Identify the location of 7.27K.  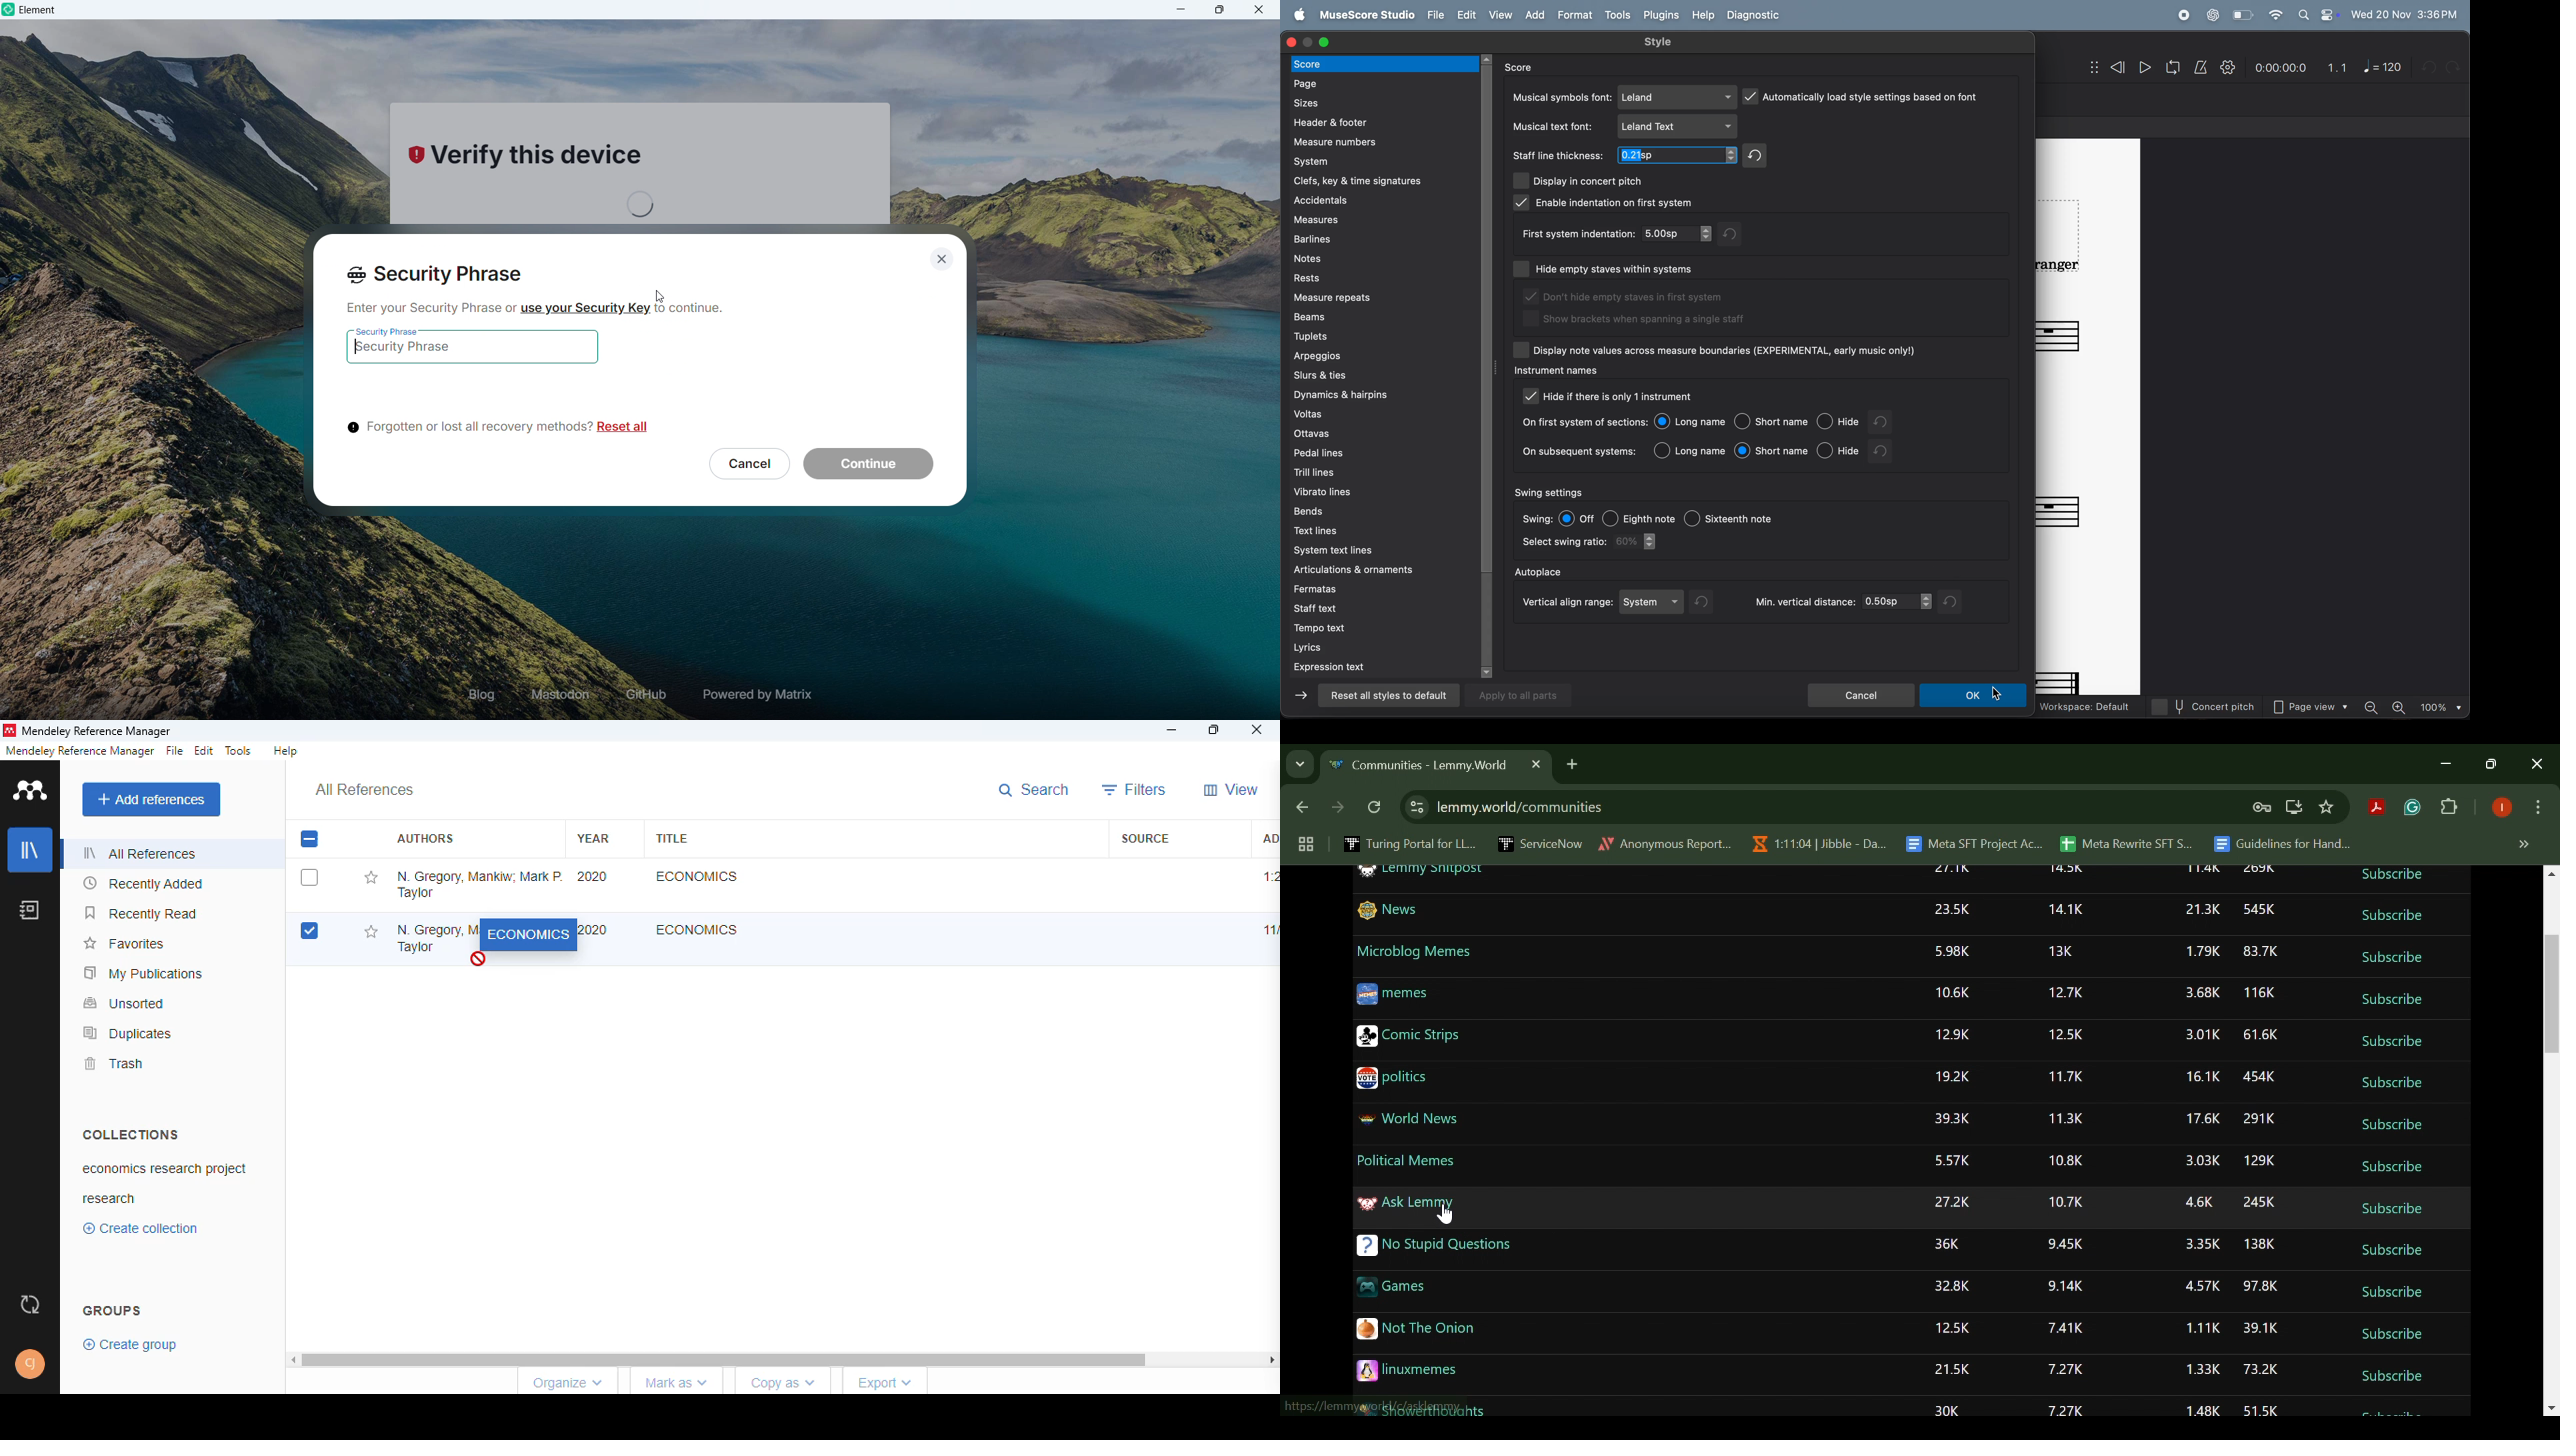
(2058, 1412).